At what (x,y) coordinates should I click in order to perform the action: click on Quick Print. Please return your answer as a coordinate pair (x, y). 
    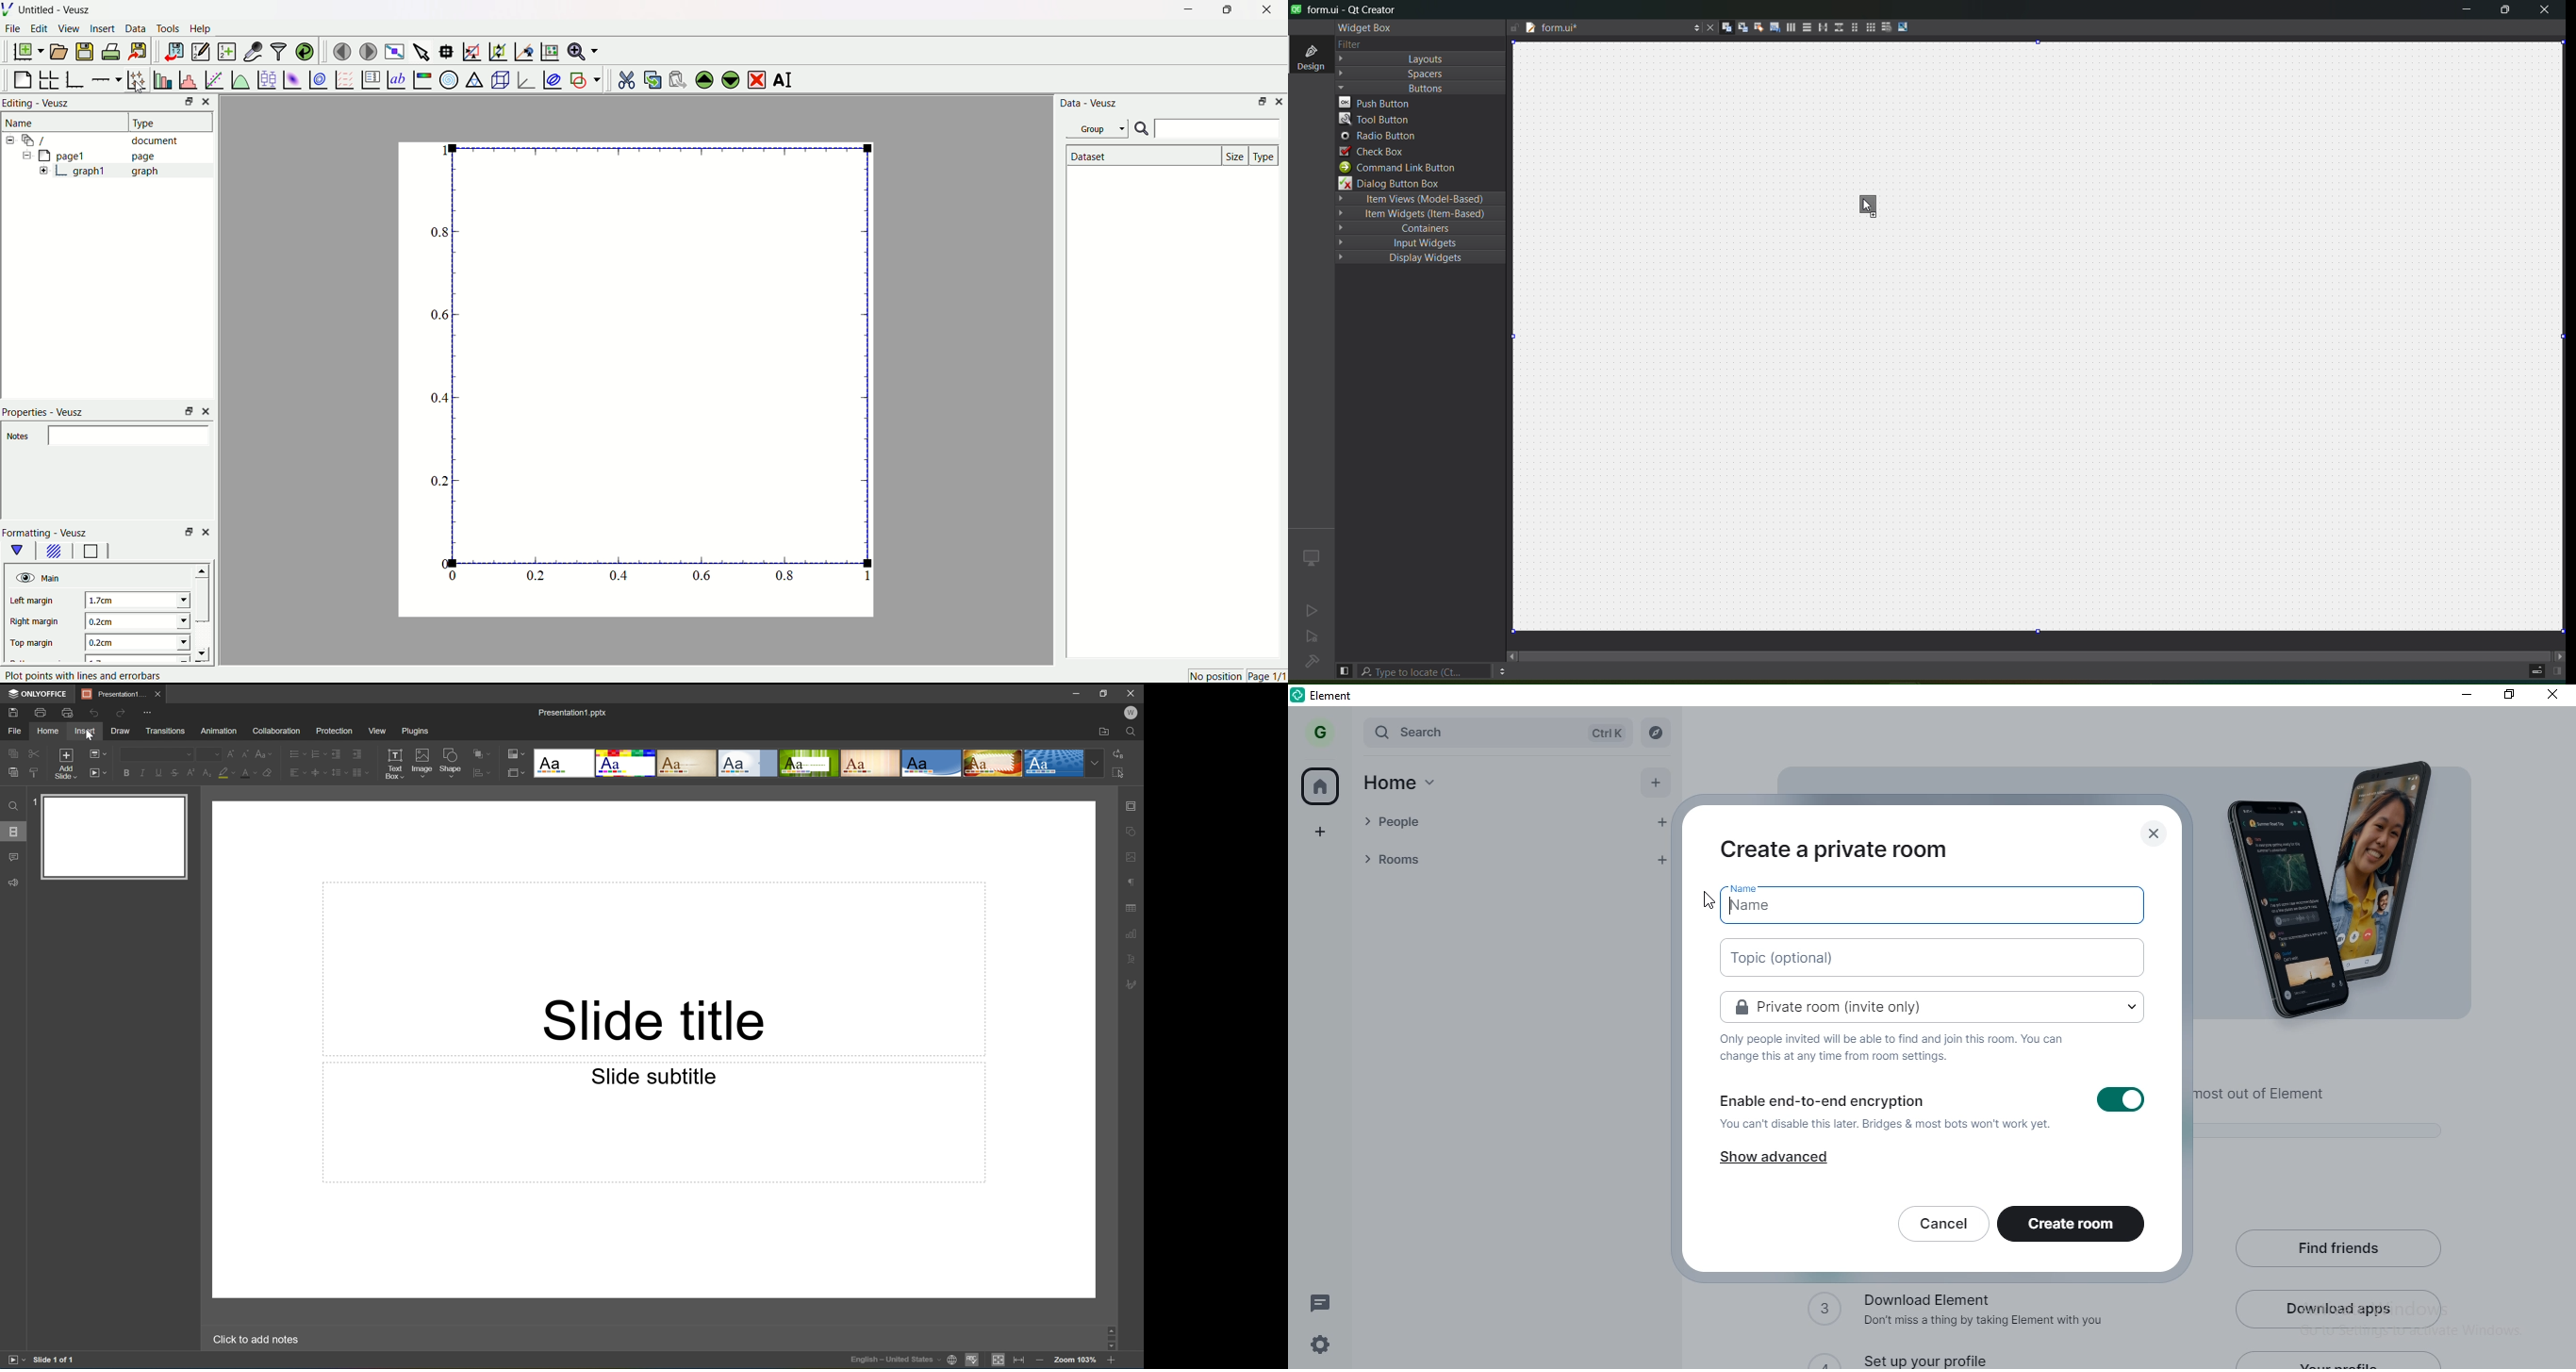
    Looking at the image, I should click on (67, 712).